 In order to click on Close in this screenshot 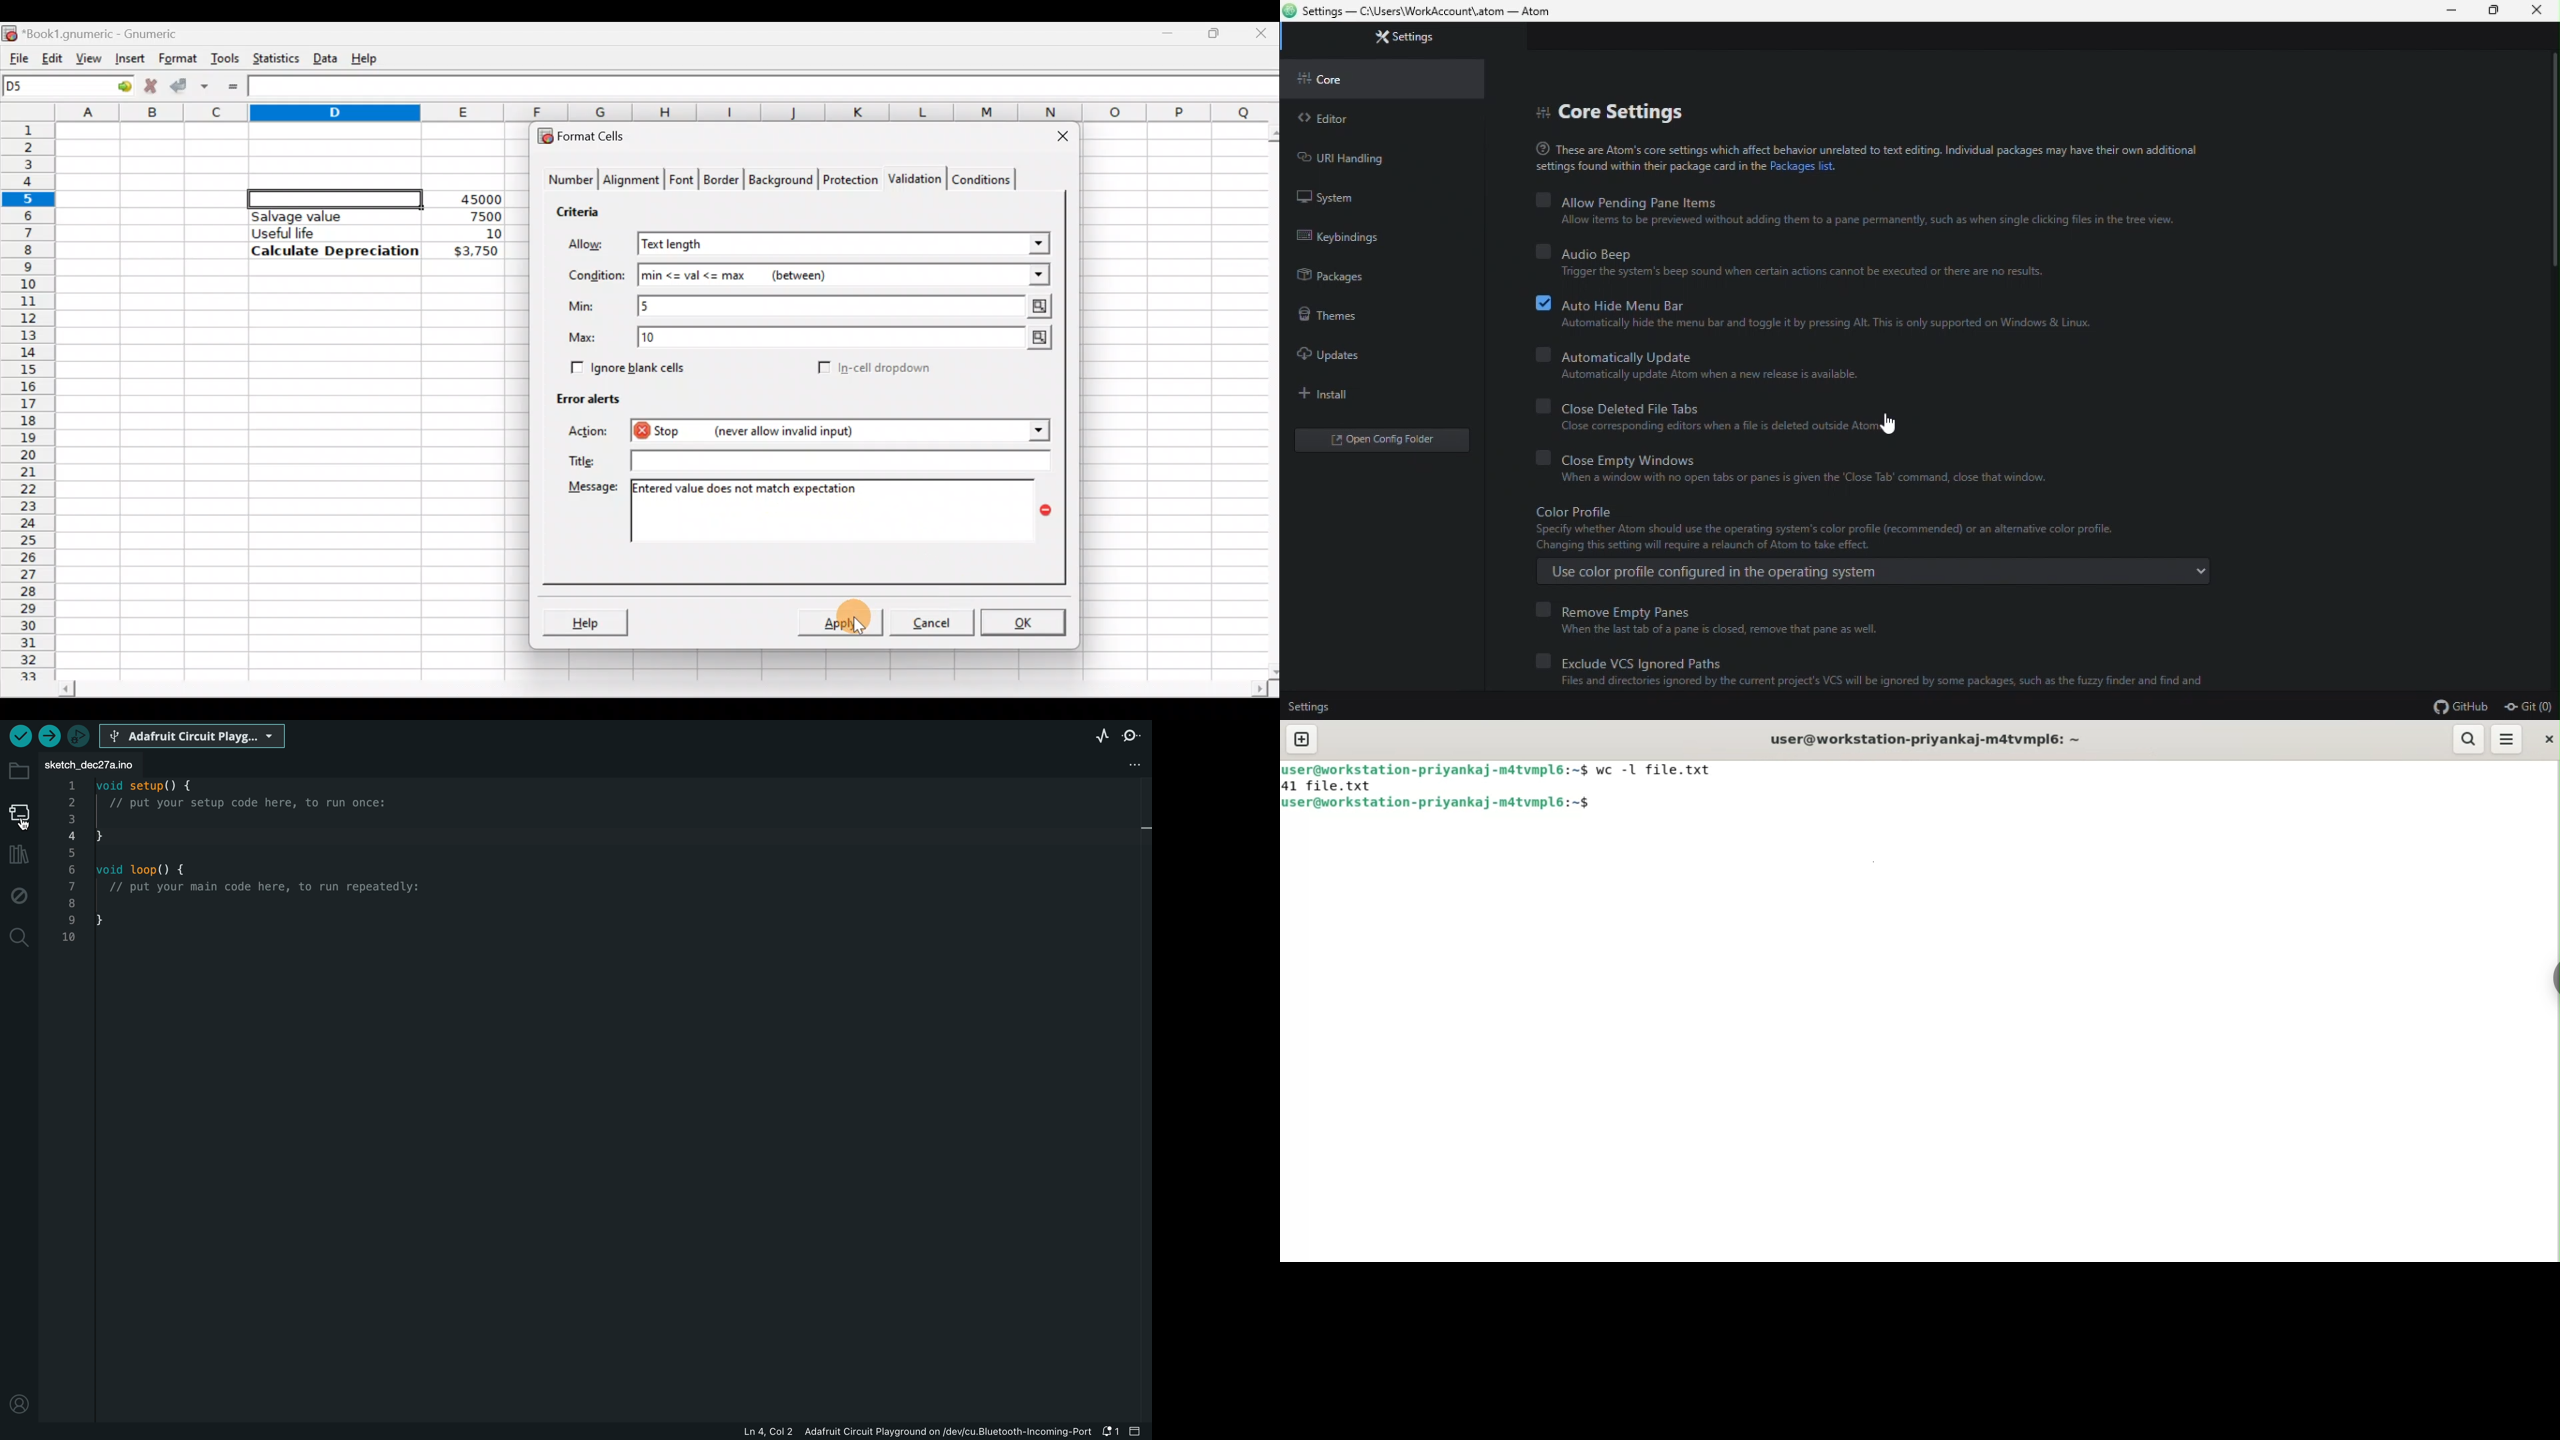, I will do `click(1057, 139)`.